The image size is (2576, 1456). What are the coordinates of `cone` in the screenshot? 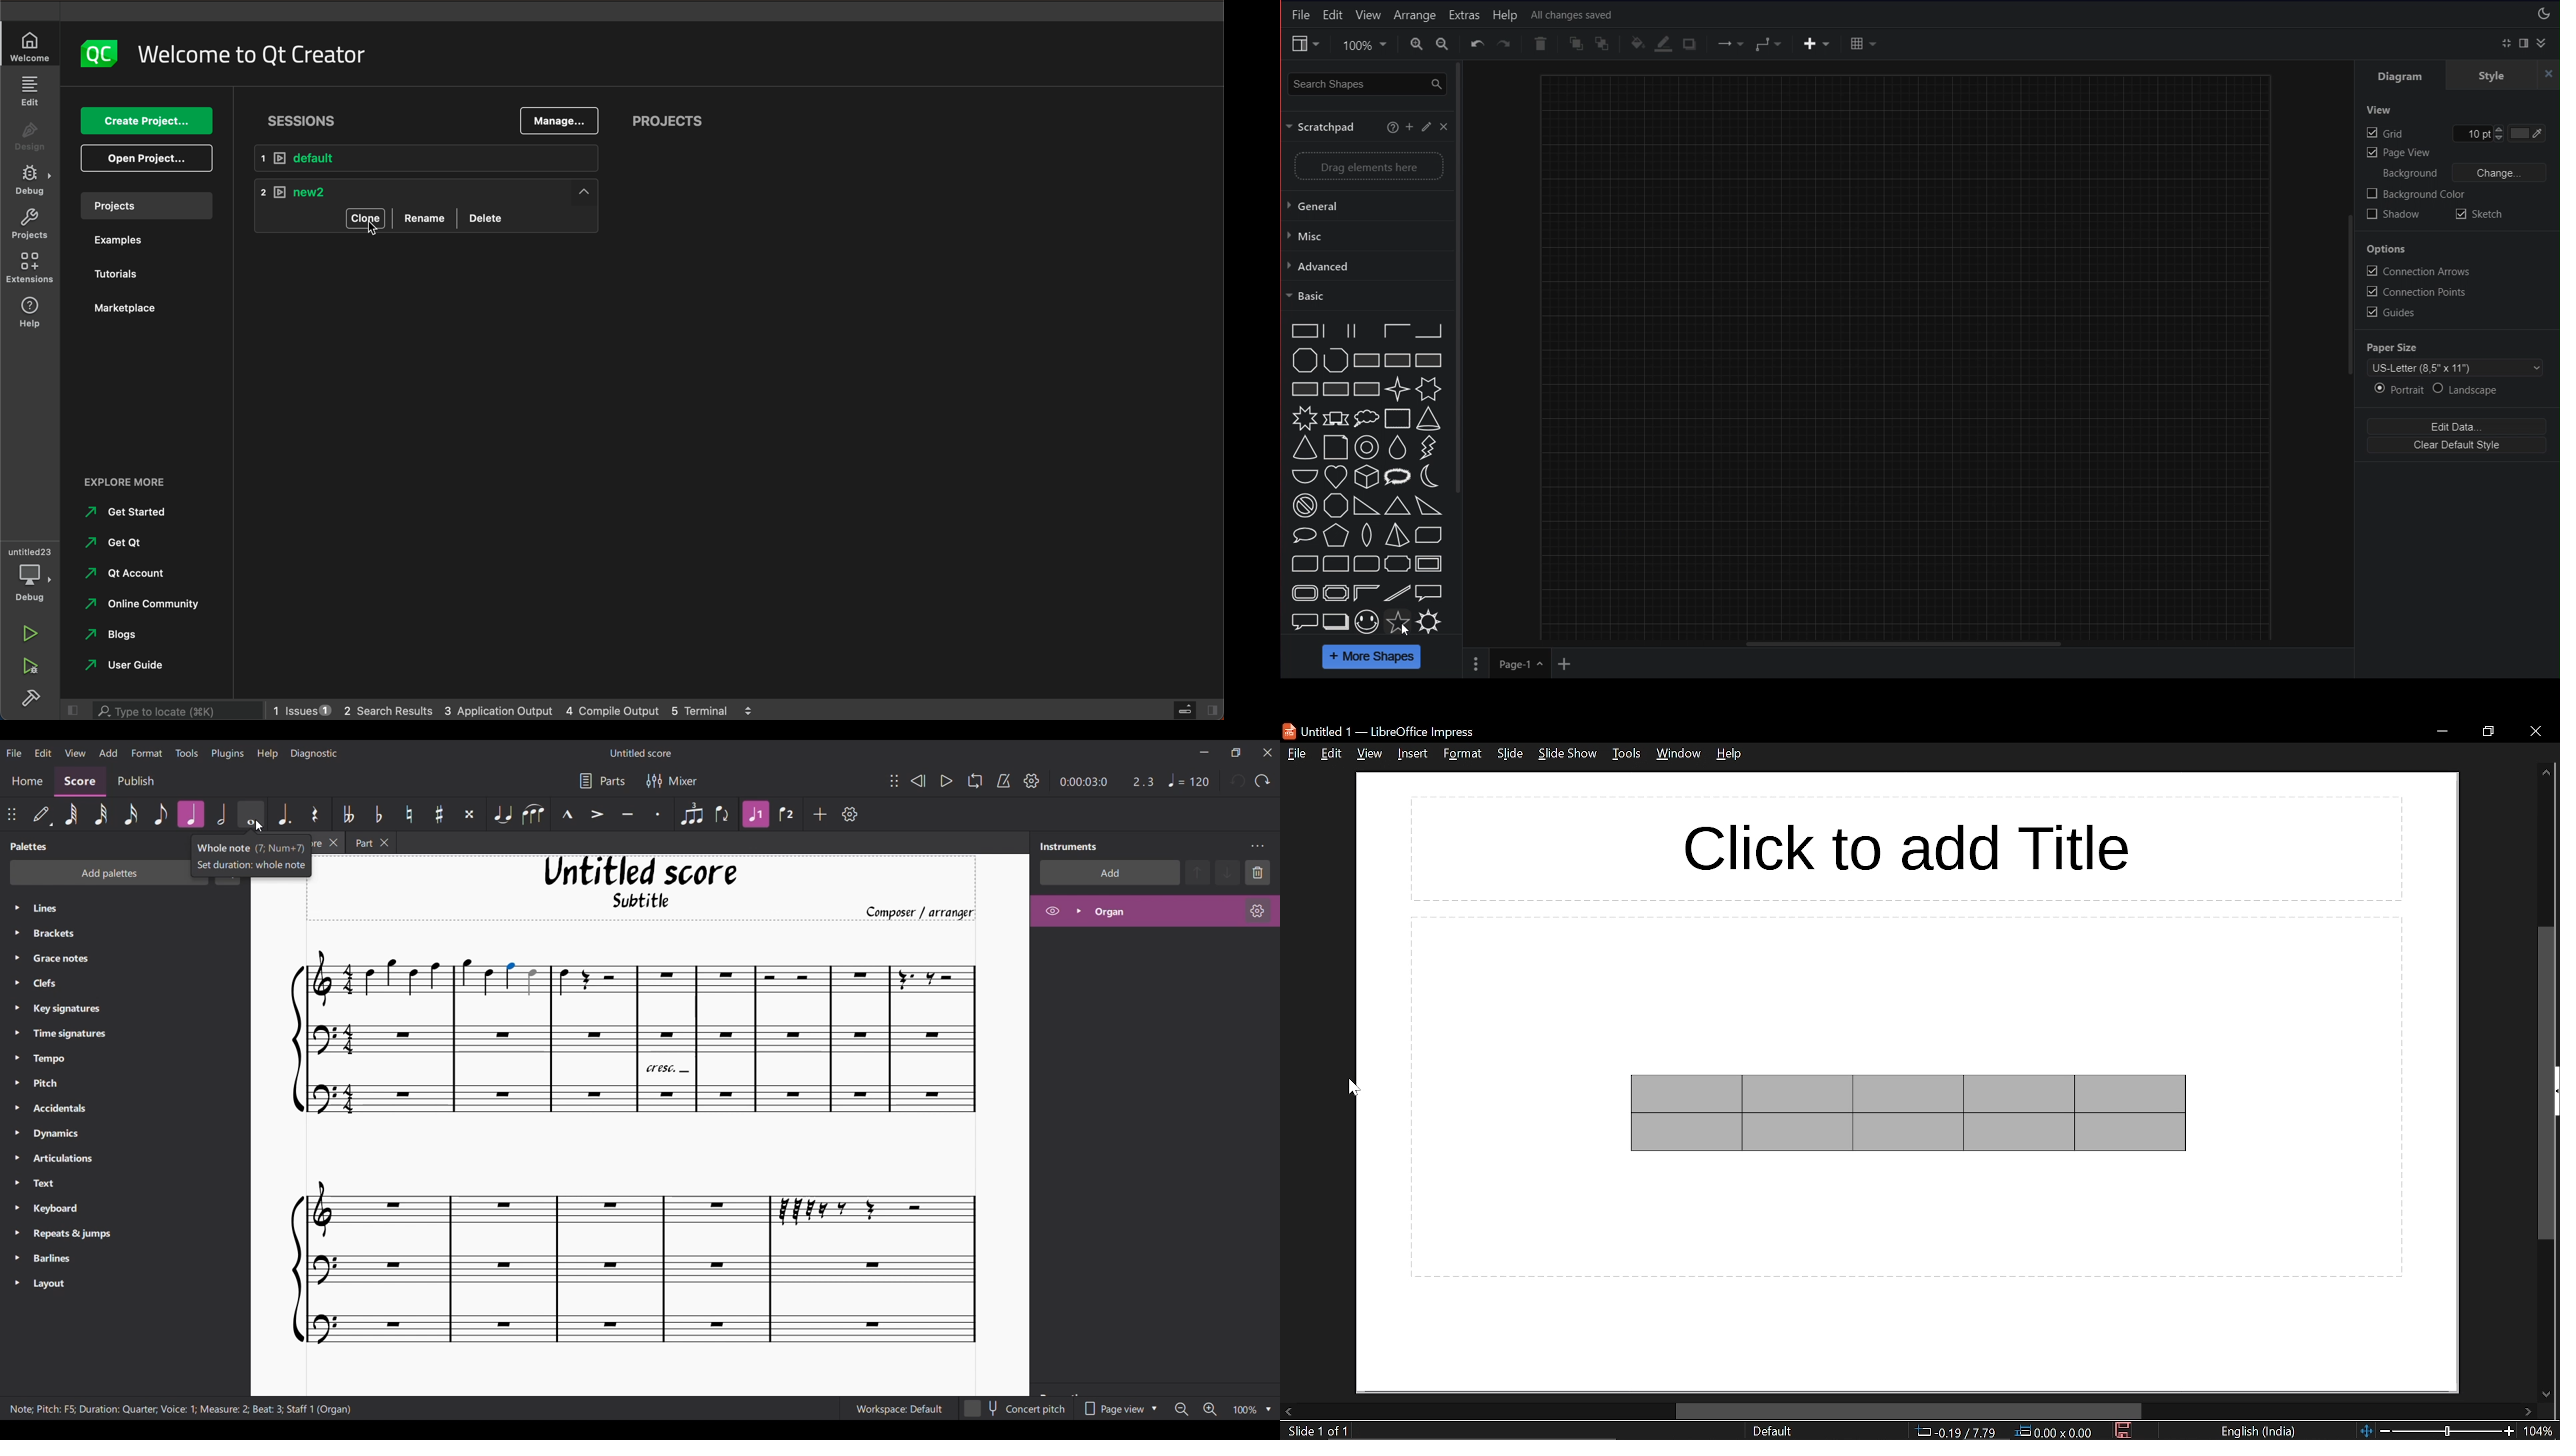 It's located at (1429, 419).